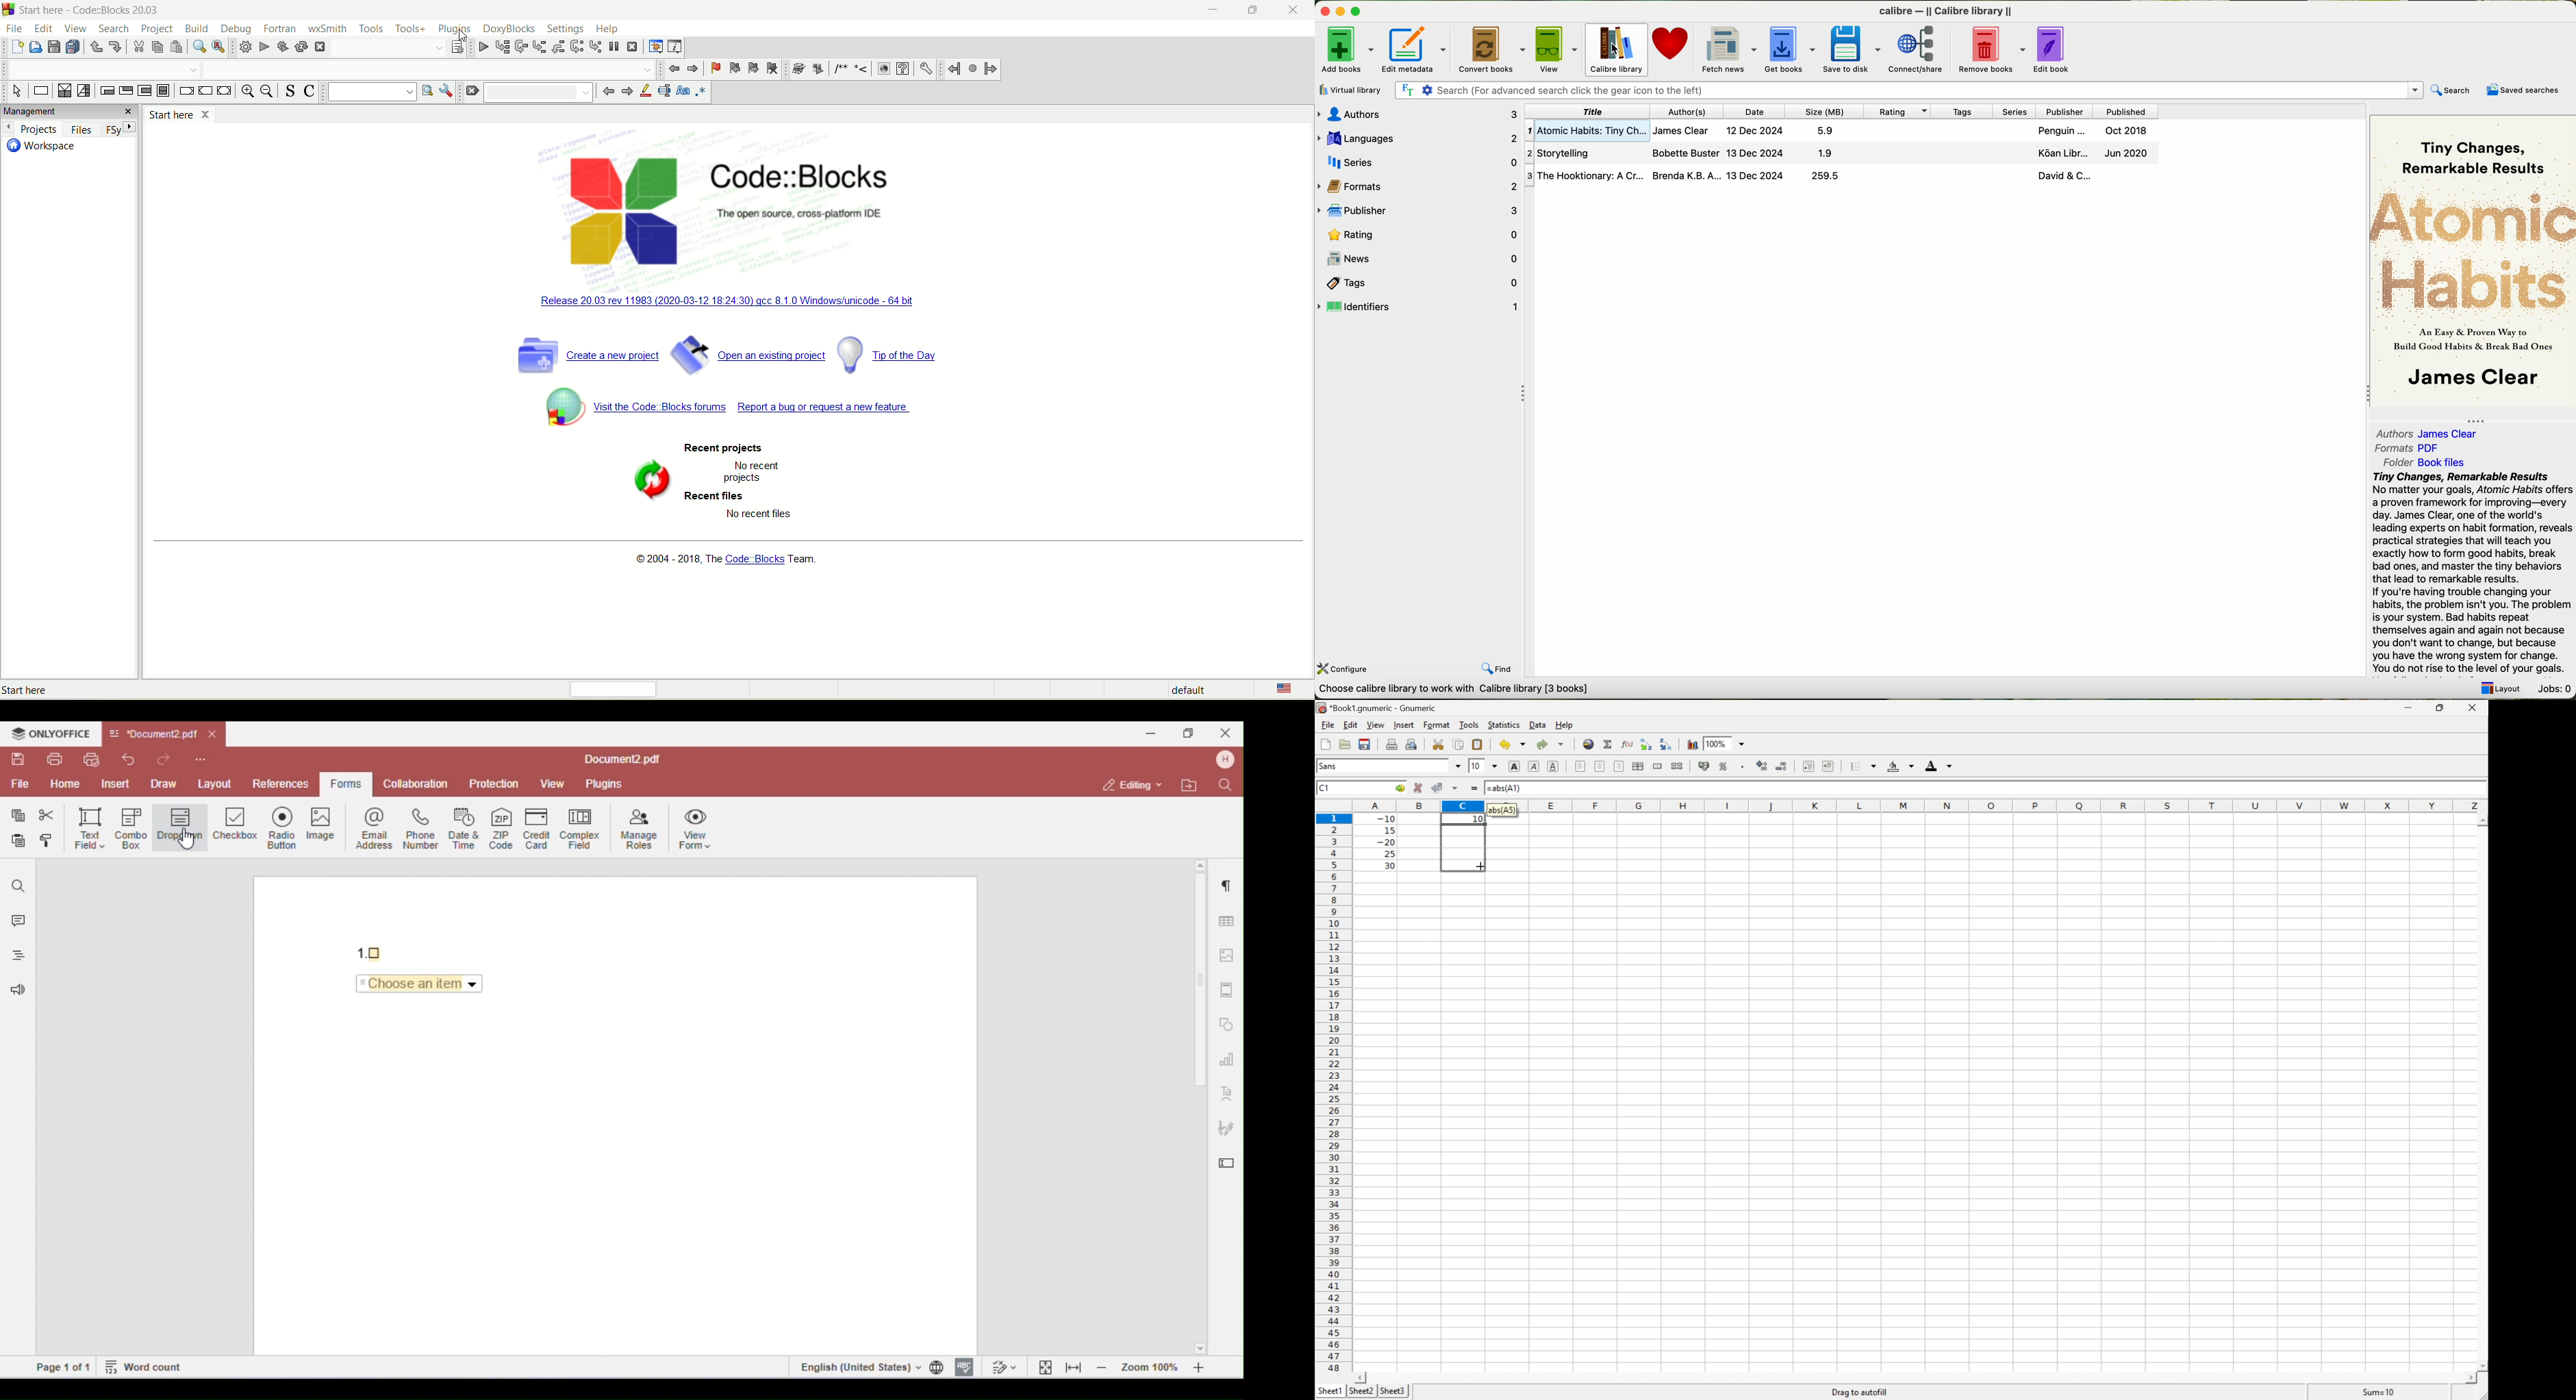 The width and height of the screenshot is (2576, 1400). I want to click on No recent files, so click(760, 514).